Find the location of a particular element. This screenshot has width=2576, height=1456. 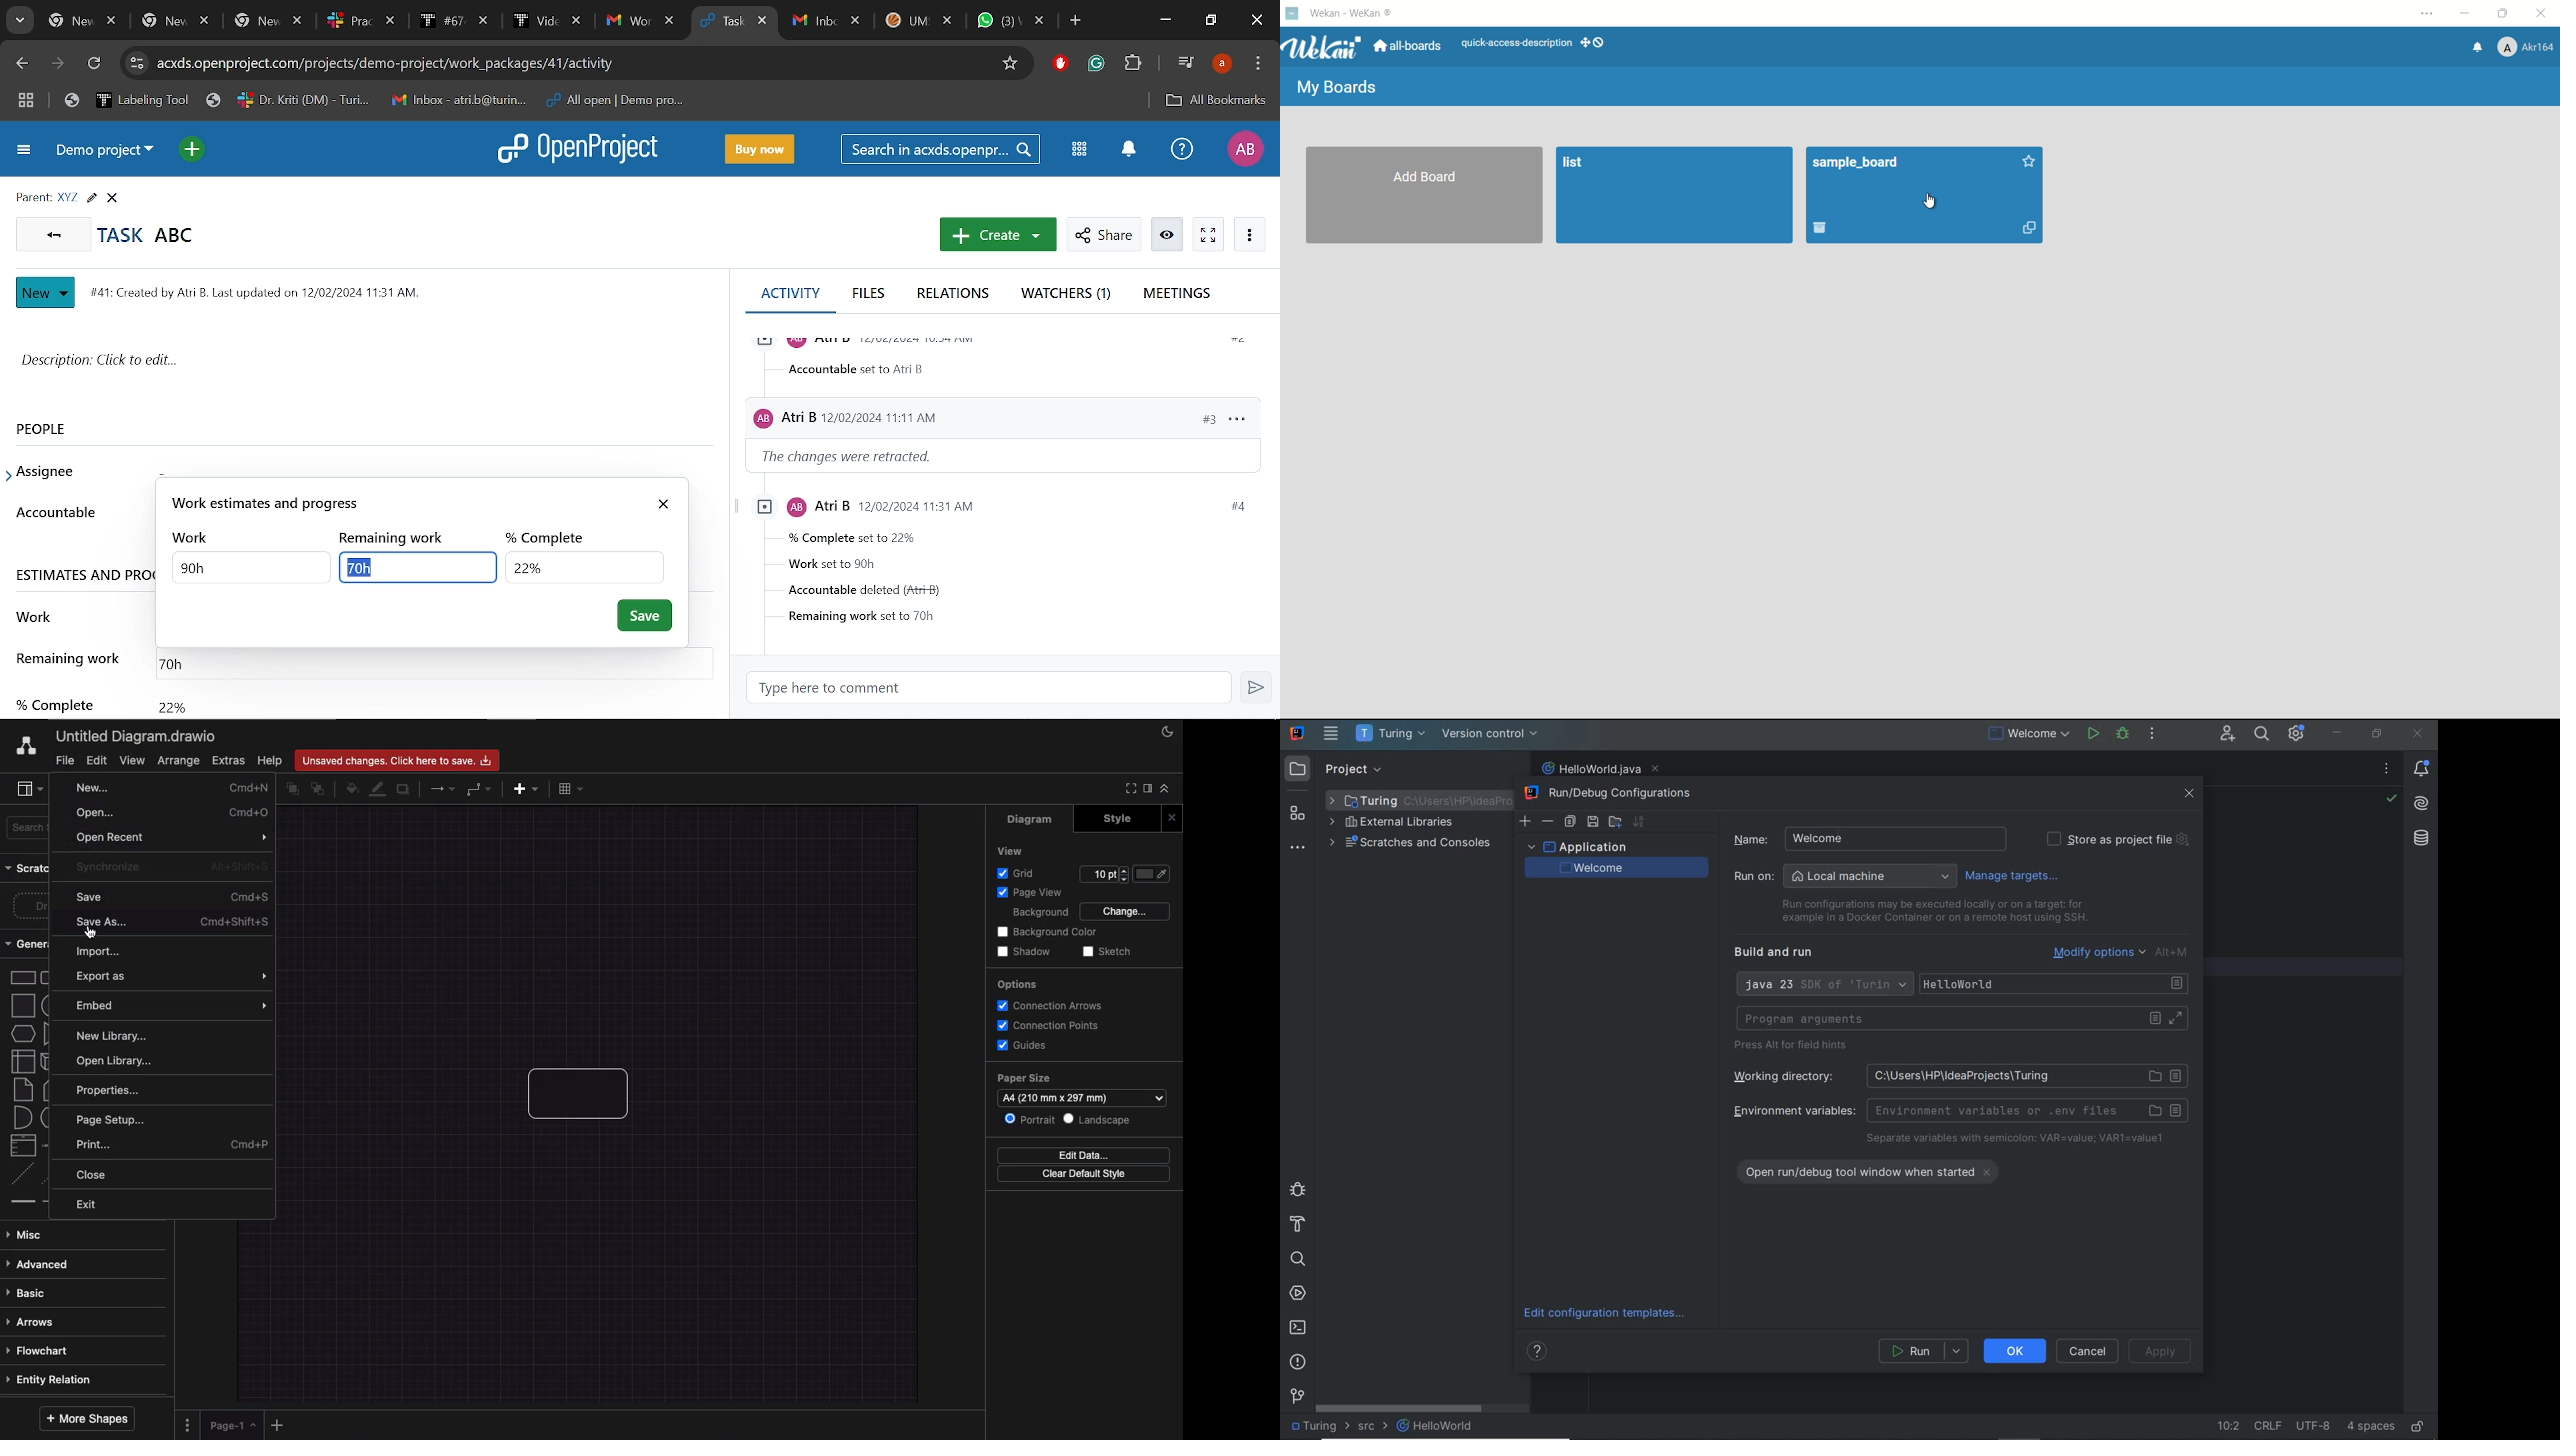

Add is located at coordinates (276, 1424).